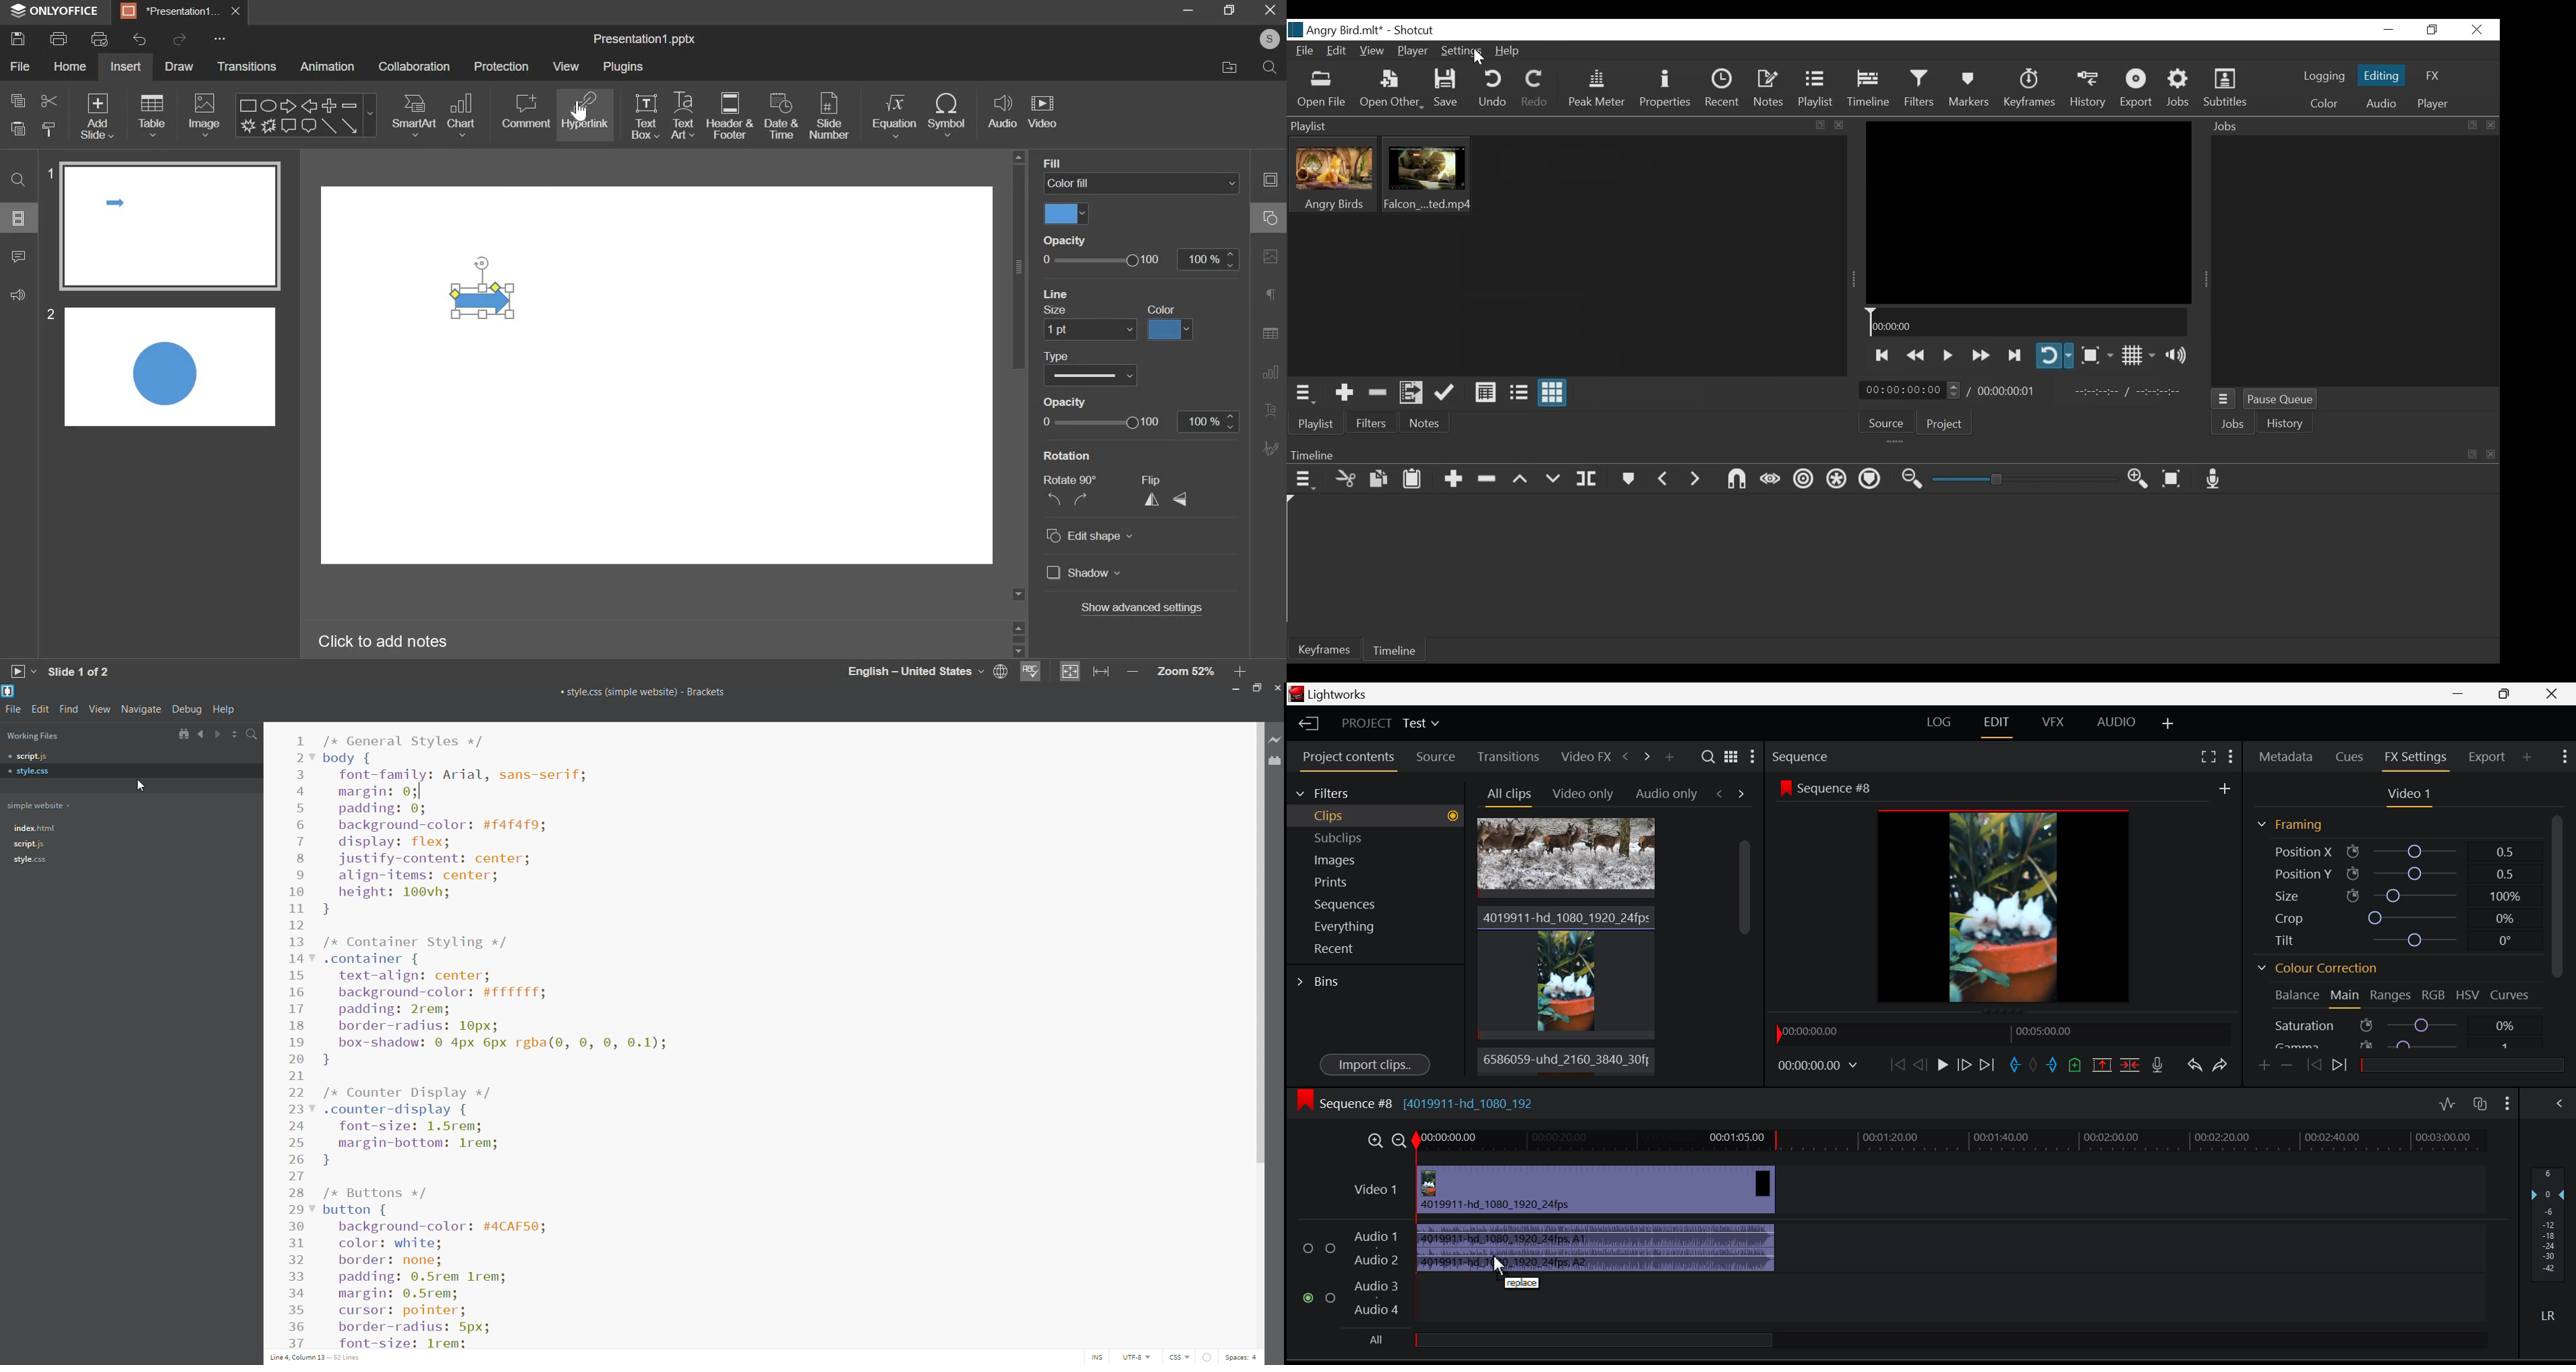 Image resolution: width=2576 pixels, height=1372 pixels. What do you see at coordinates (1377, 927) in the screenshot?
I see `Everything` at bounding box center [1377, 927].